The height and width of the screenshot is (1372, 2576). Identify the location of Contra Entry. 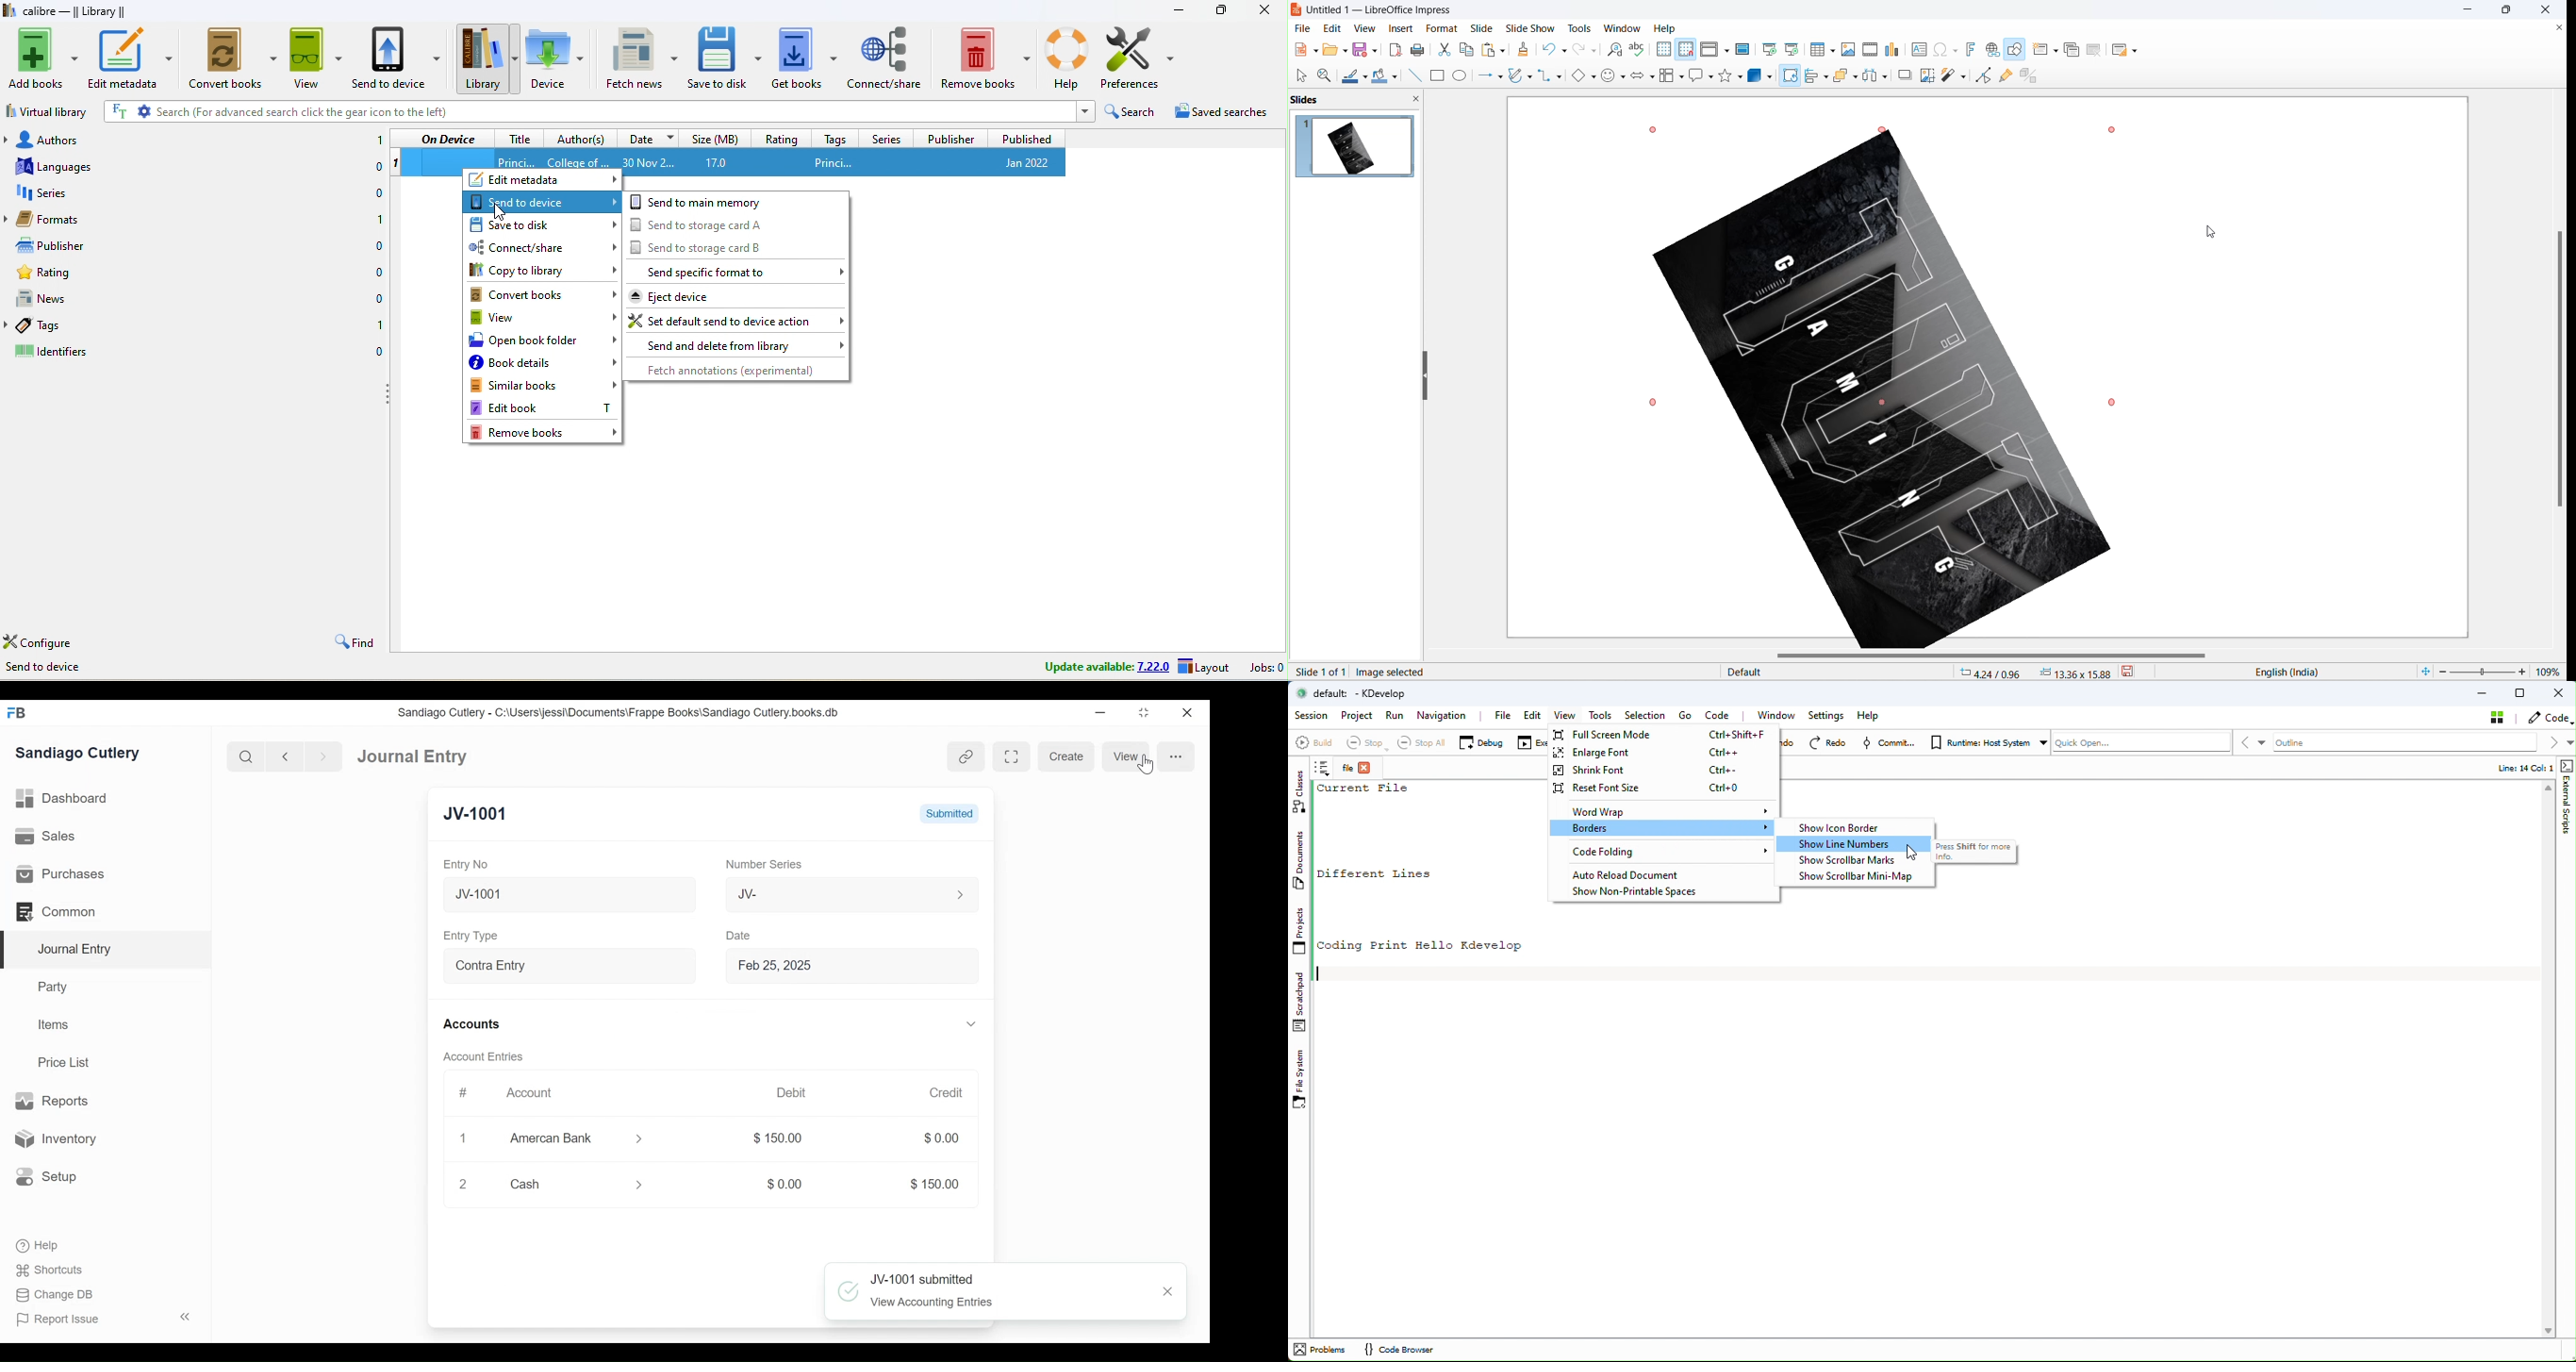
(547, 967).